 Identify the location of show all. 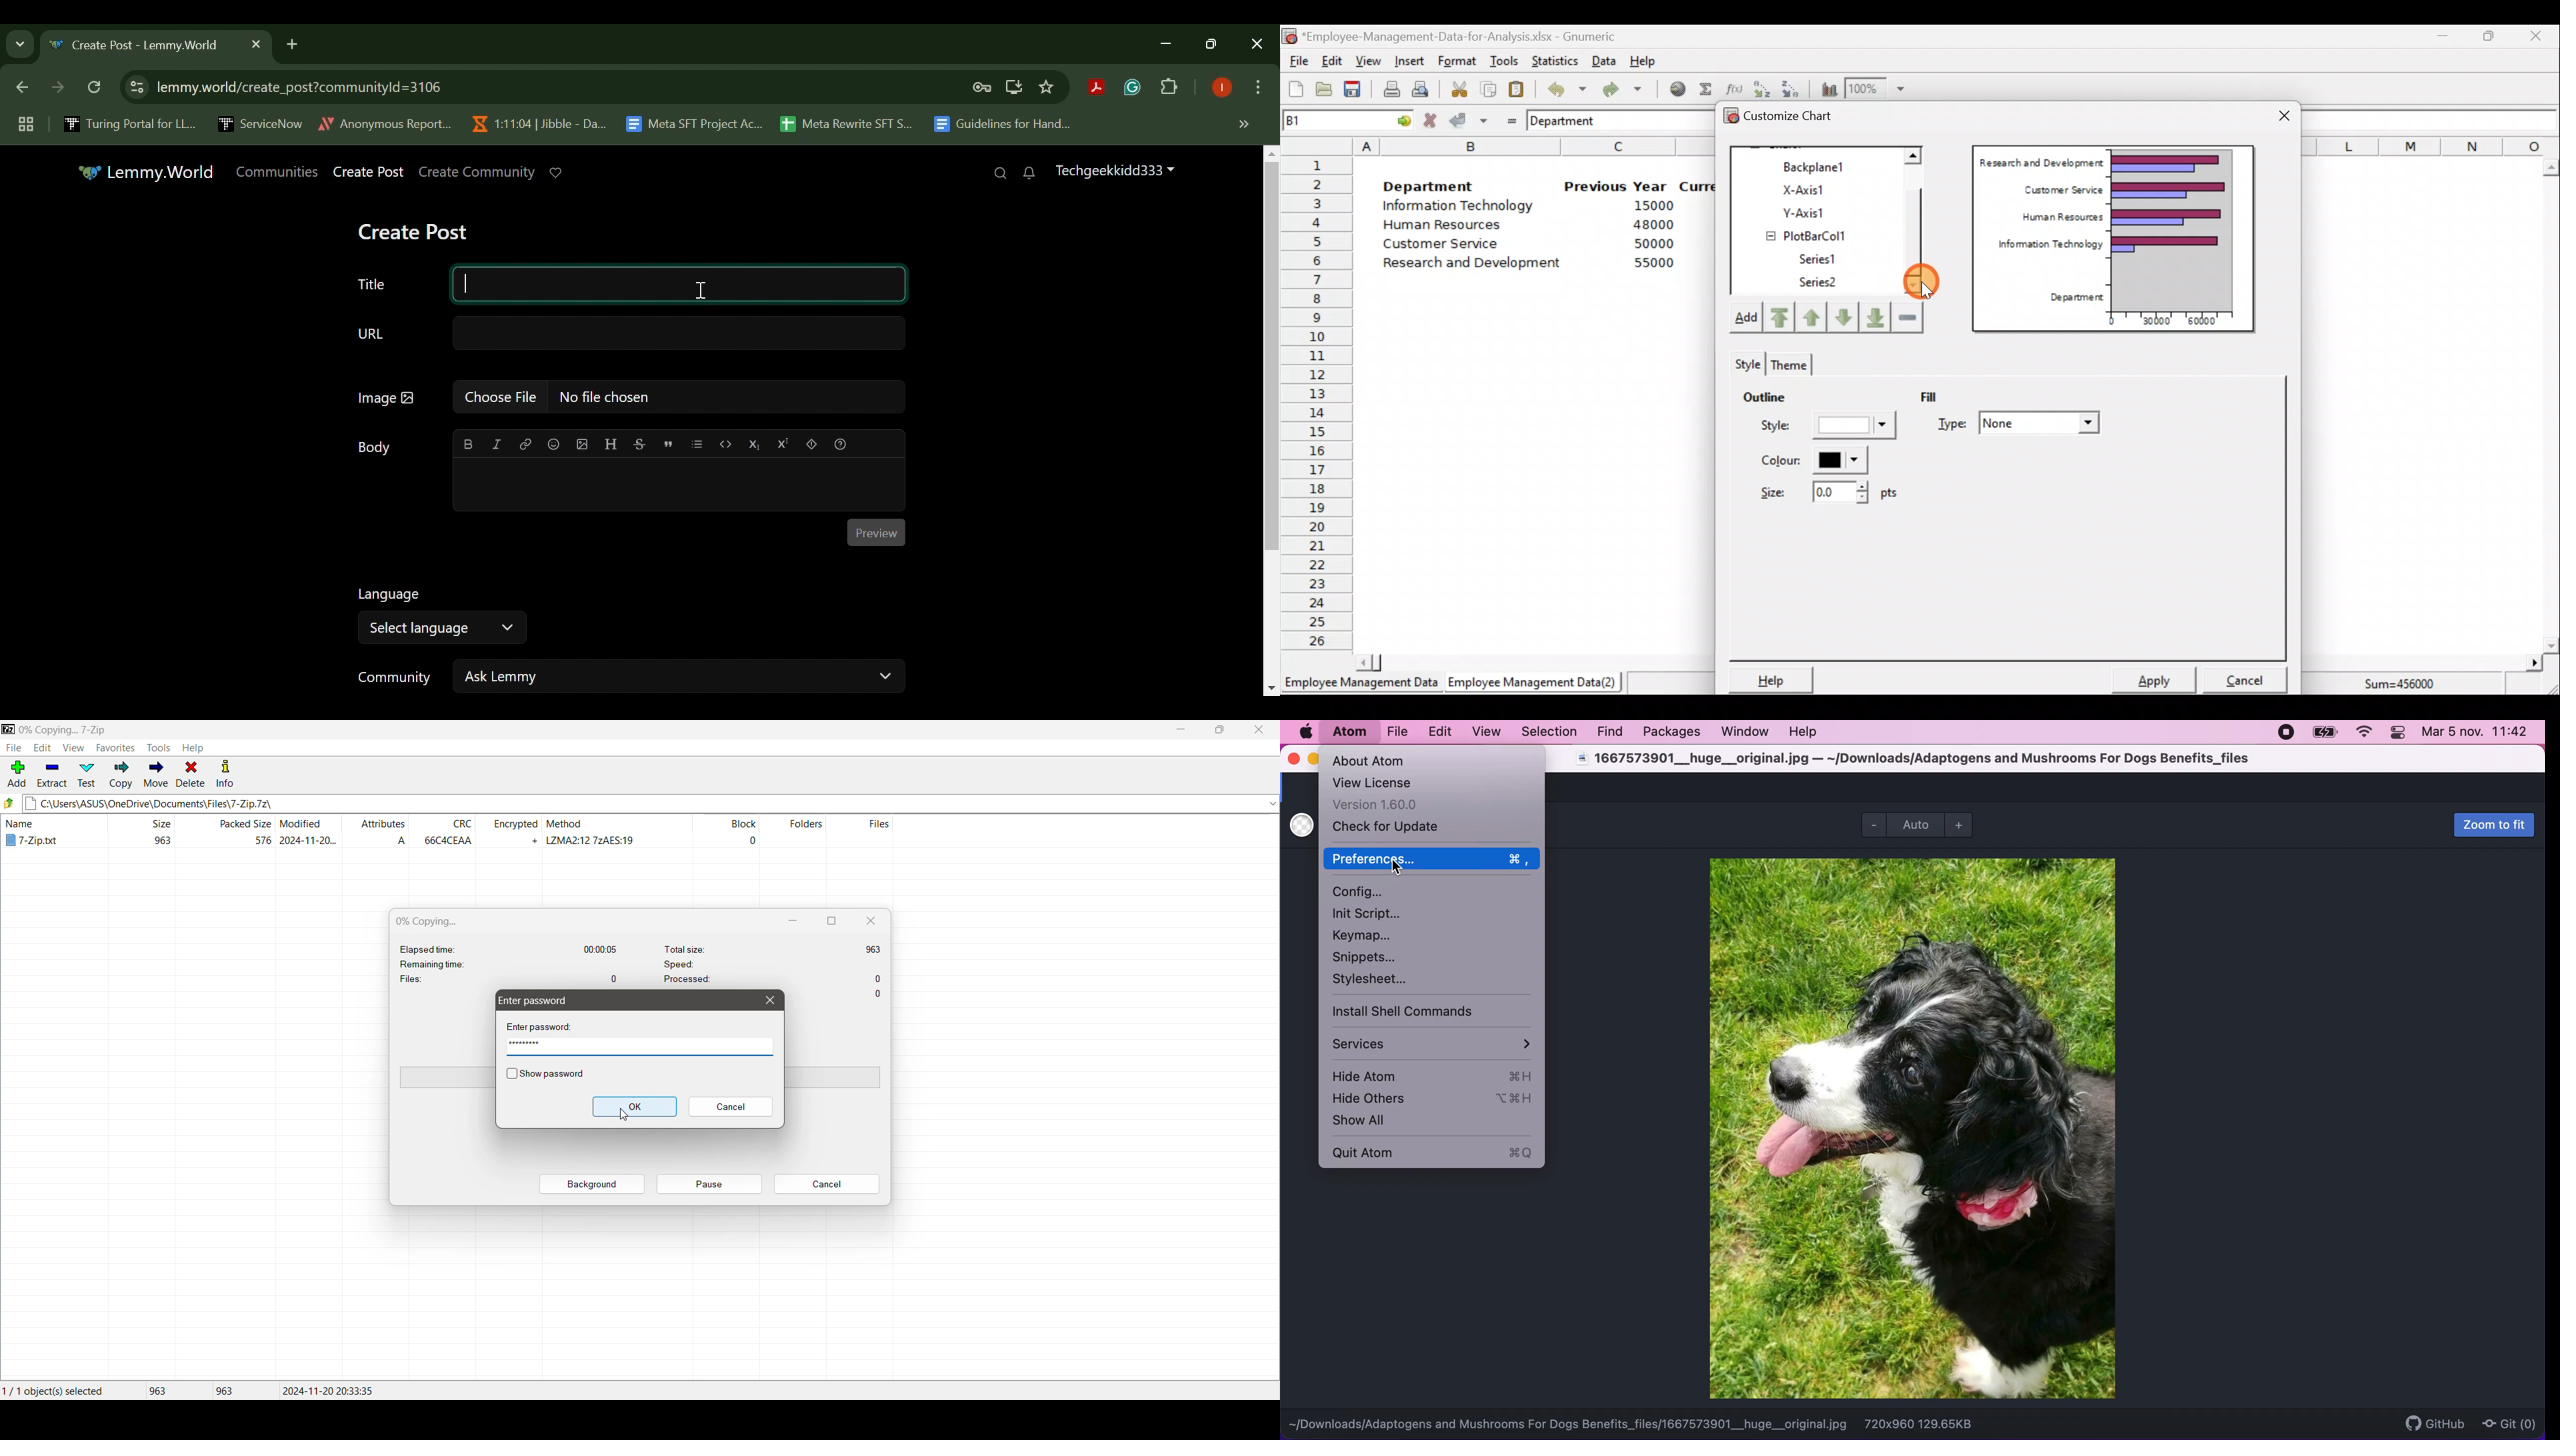
(1388, 1123).